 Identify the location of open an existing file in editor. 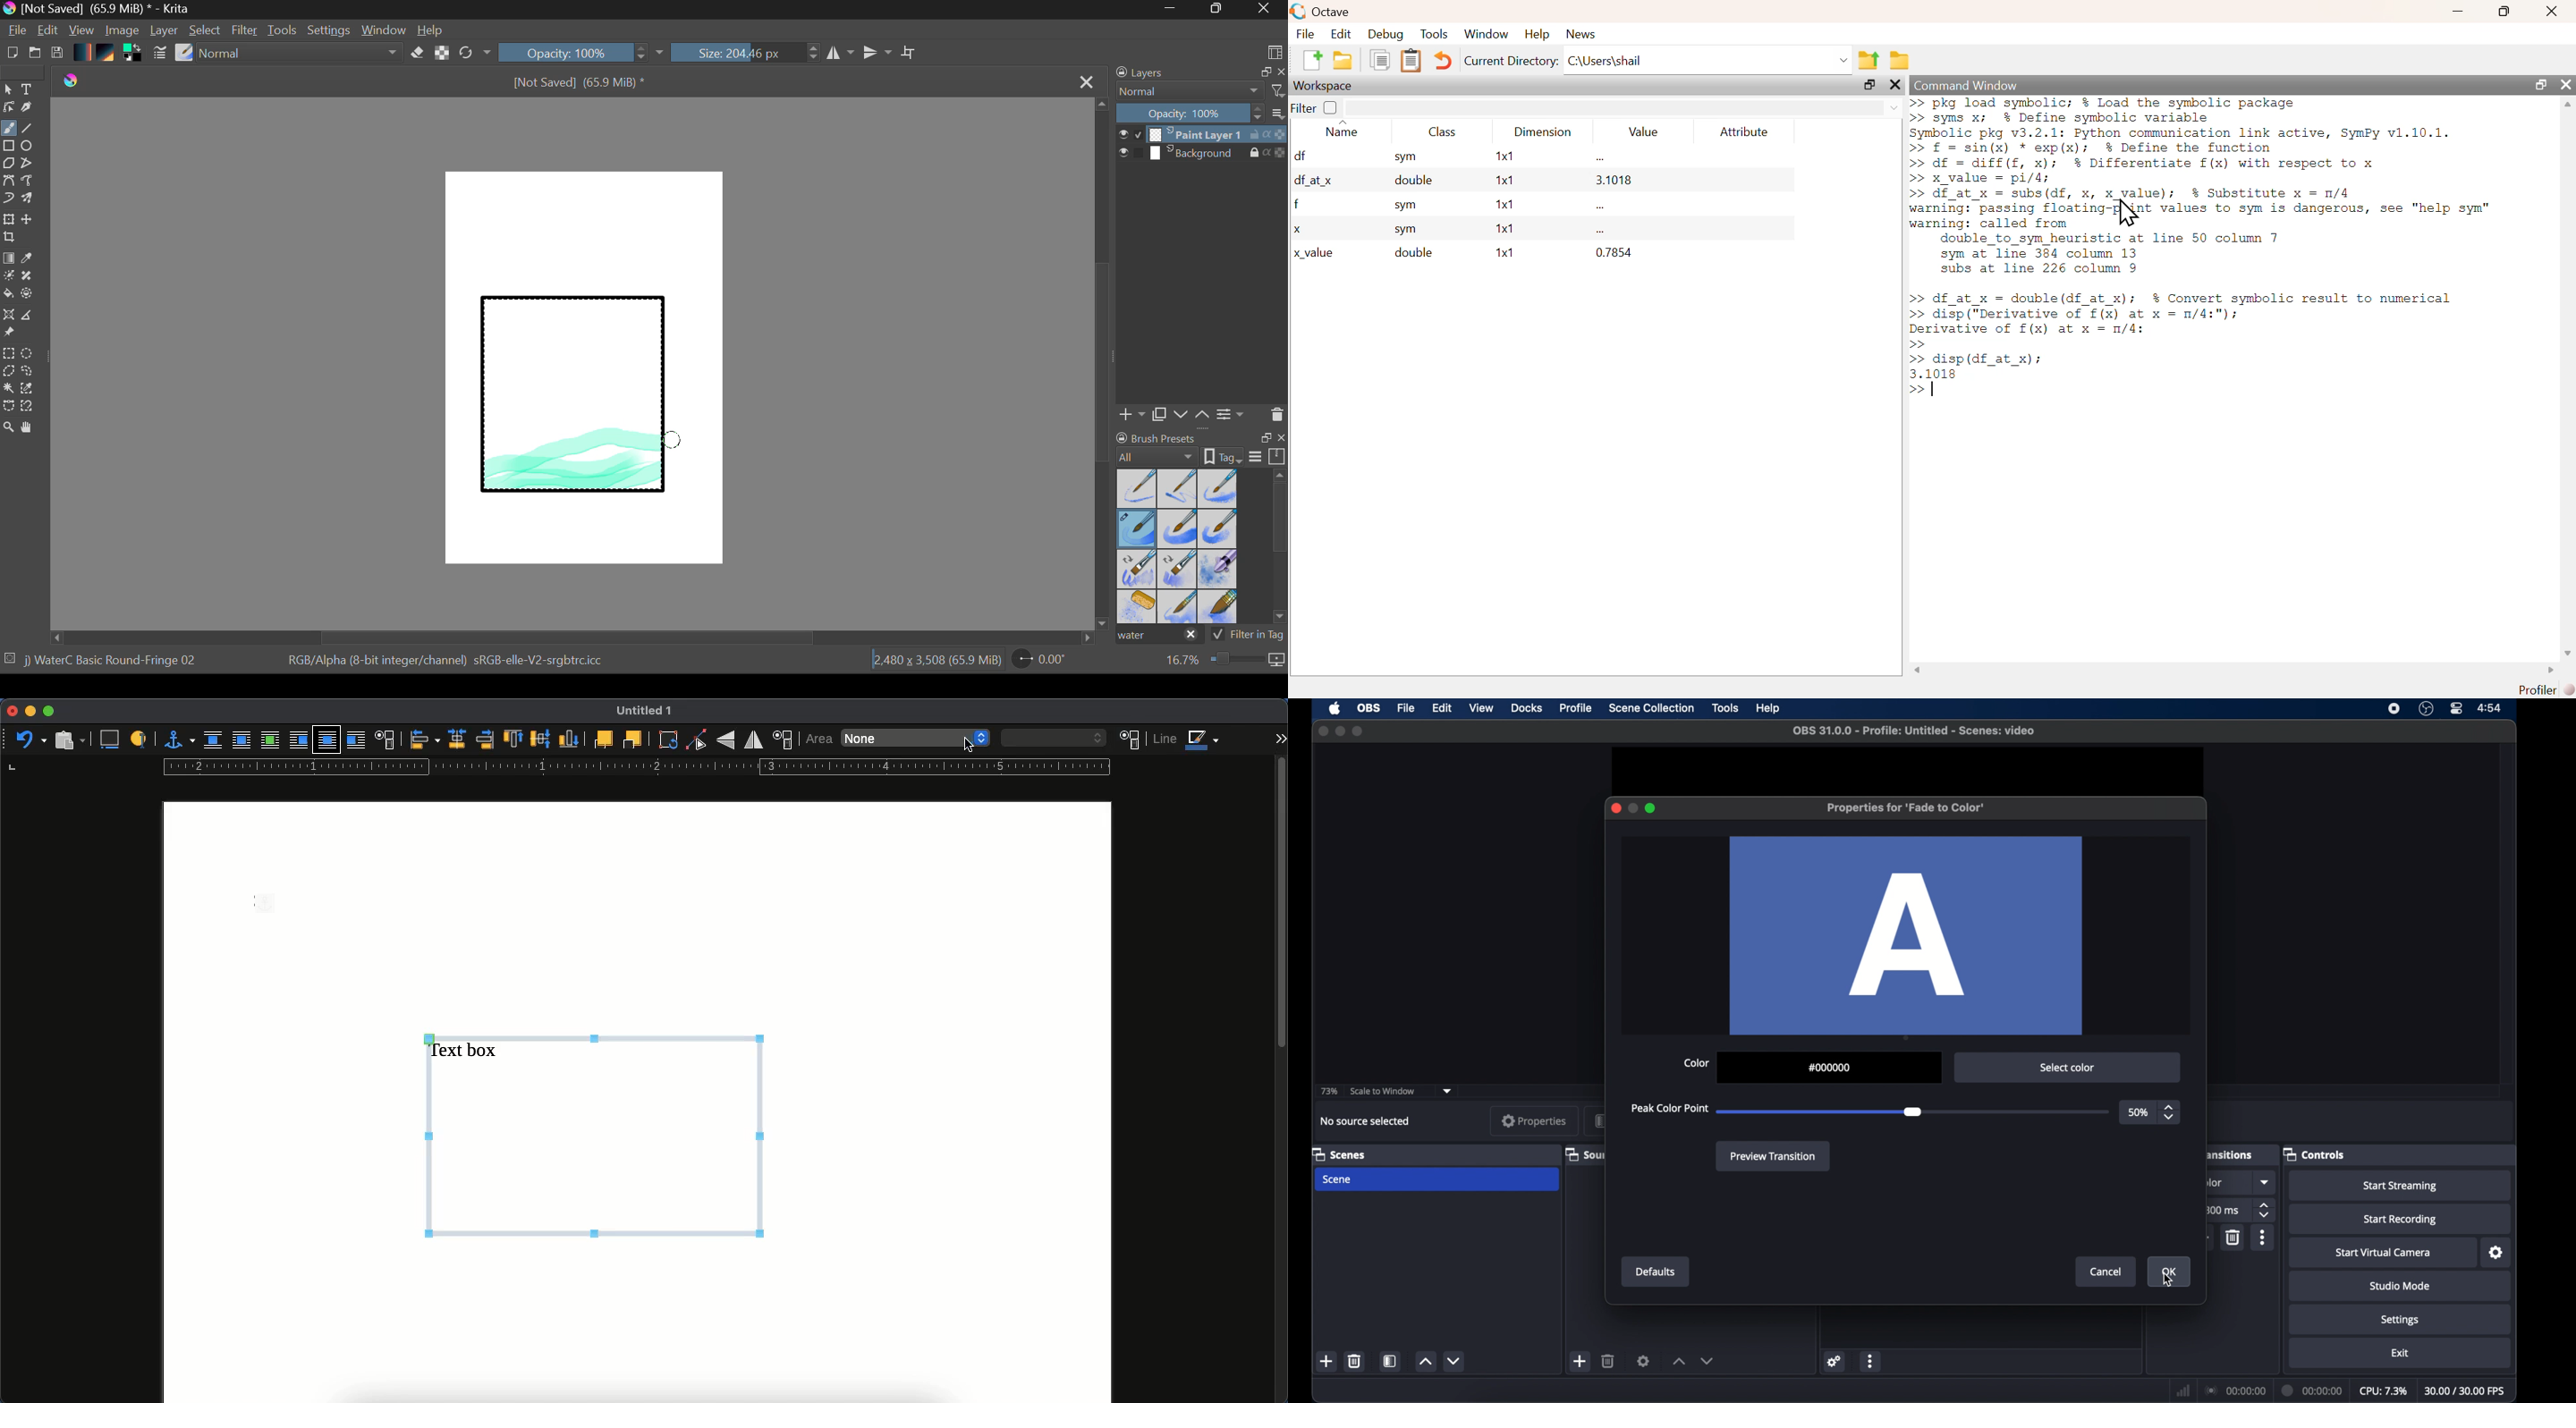
(1344, 60).